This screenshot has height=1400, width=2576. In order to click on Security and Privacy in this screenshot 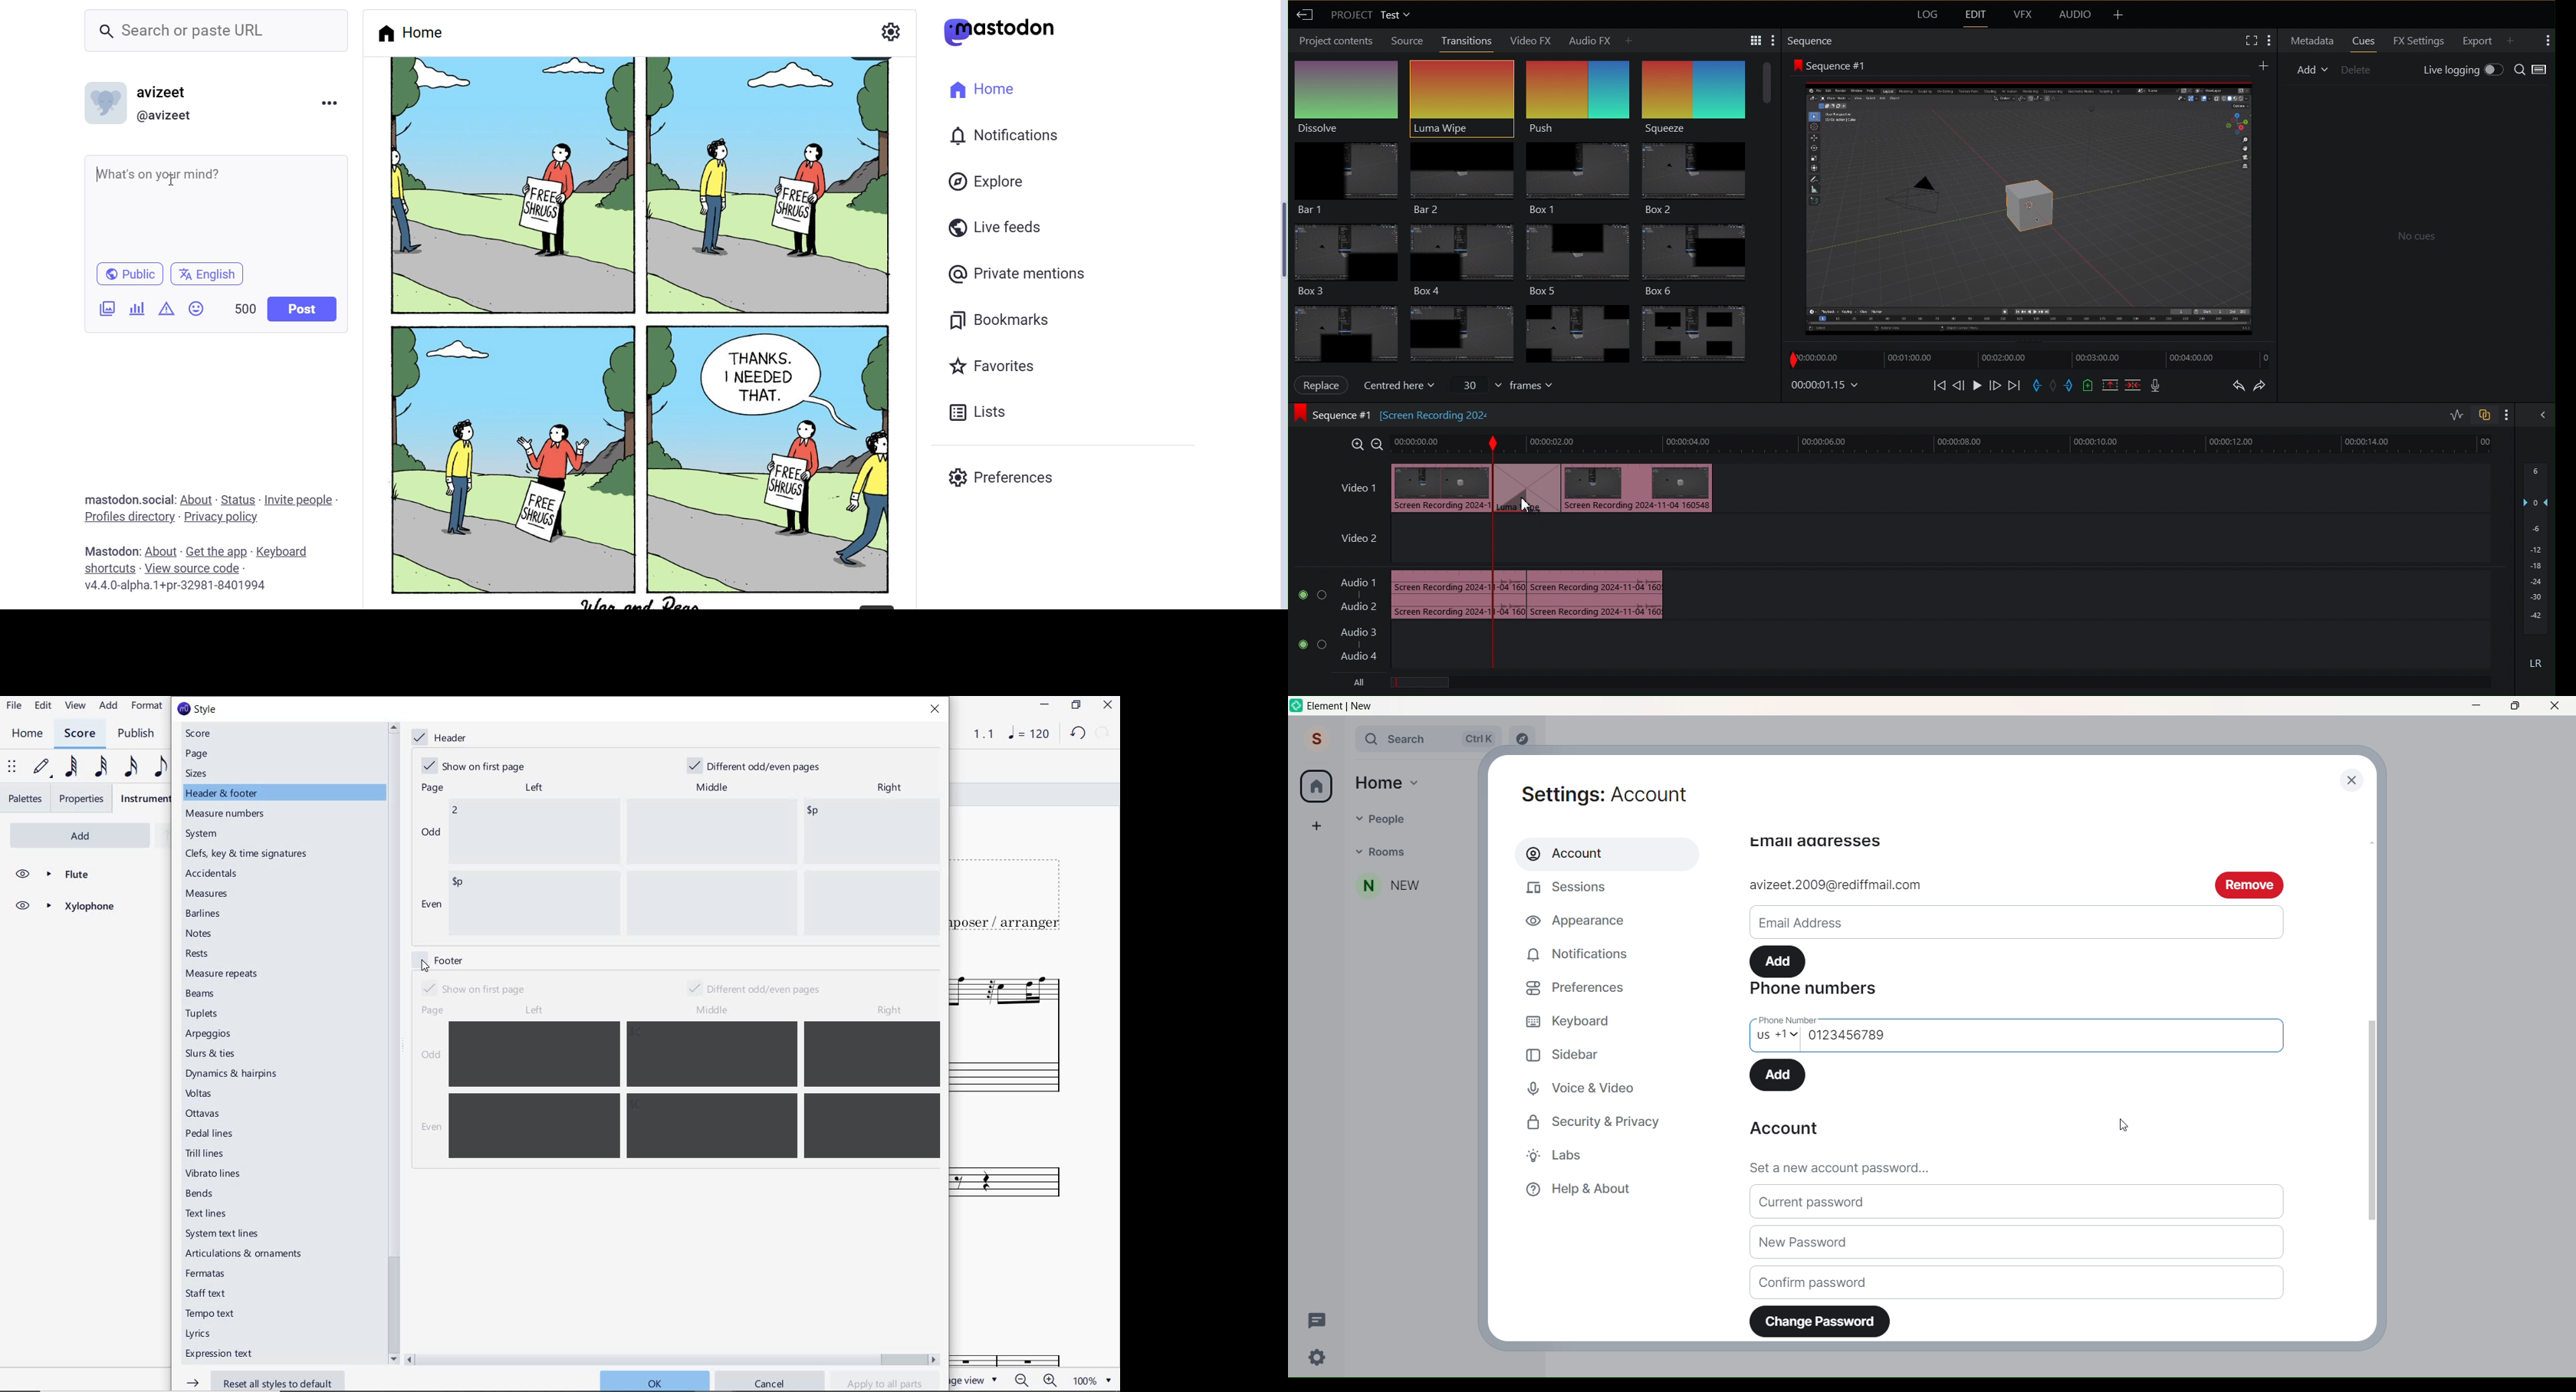, I will do `click(1602, 1121)`.